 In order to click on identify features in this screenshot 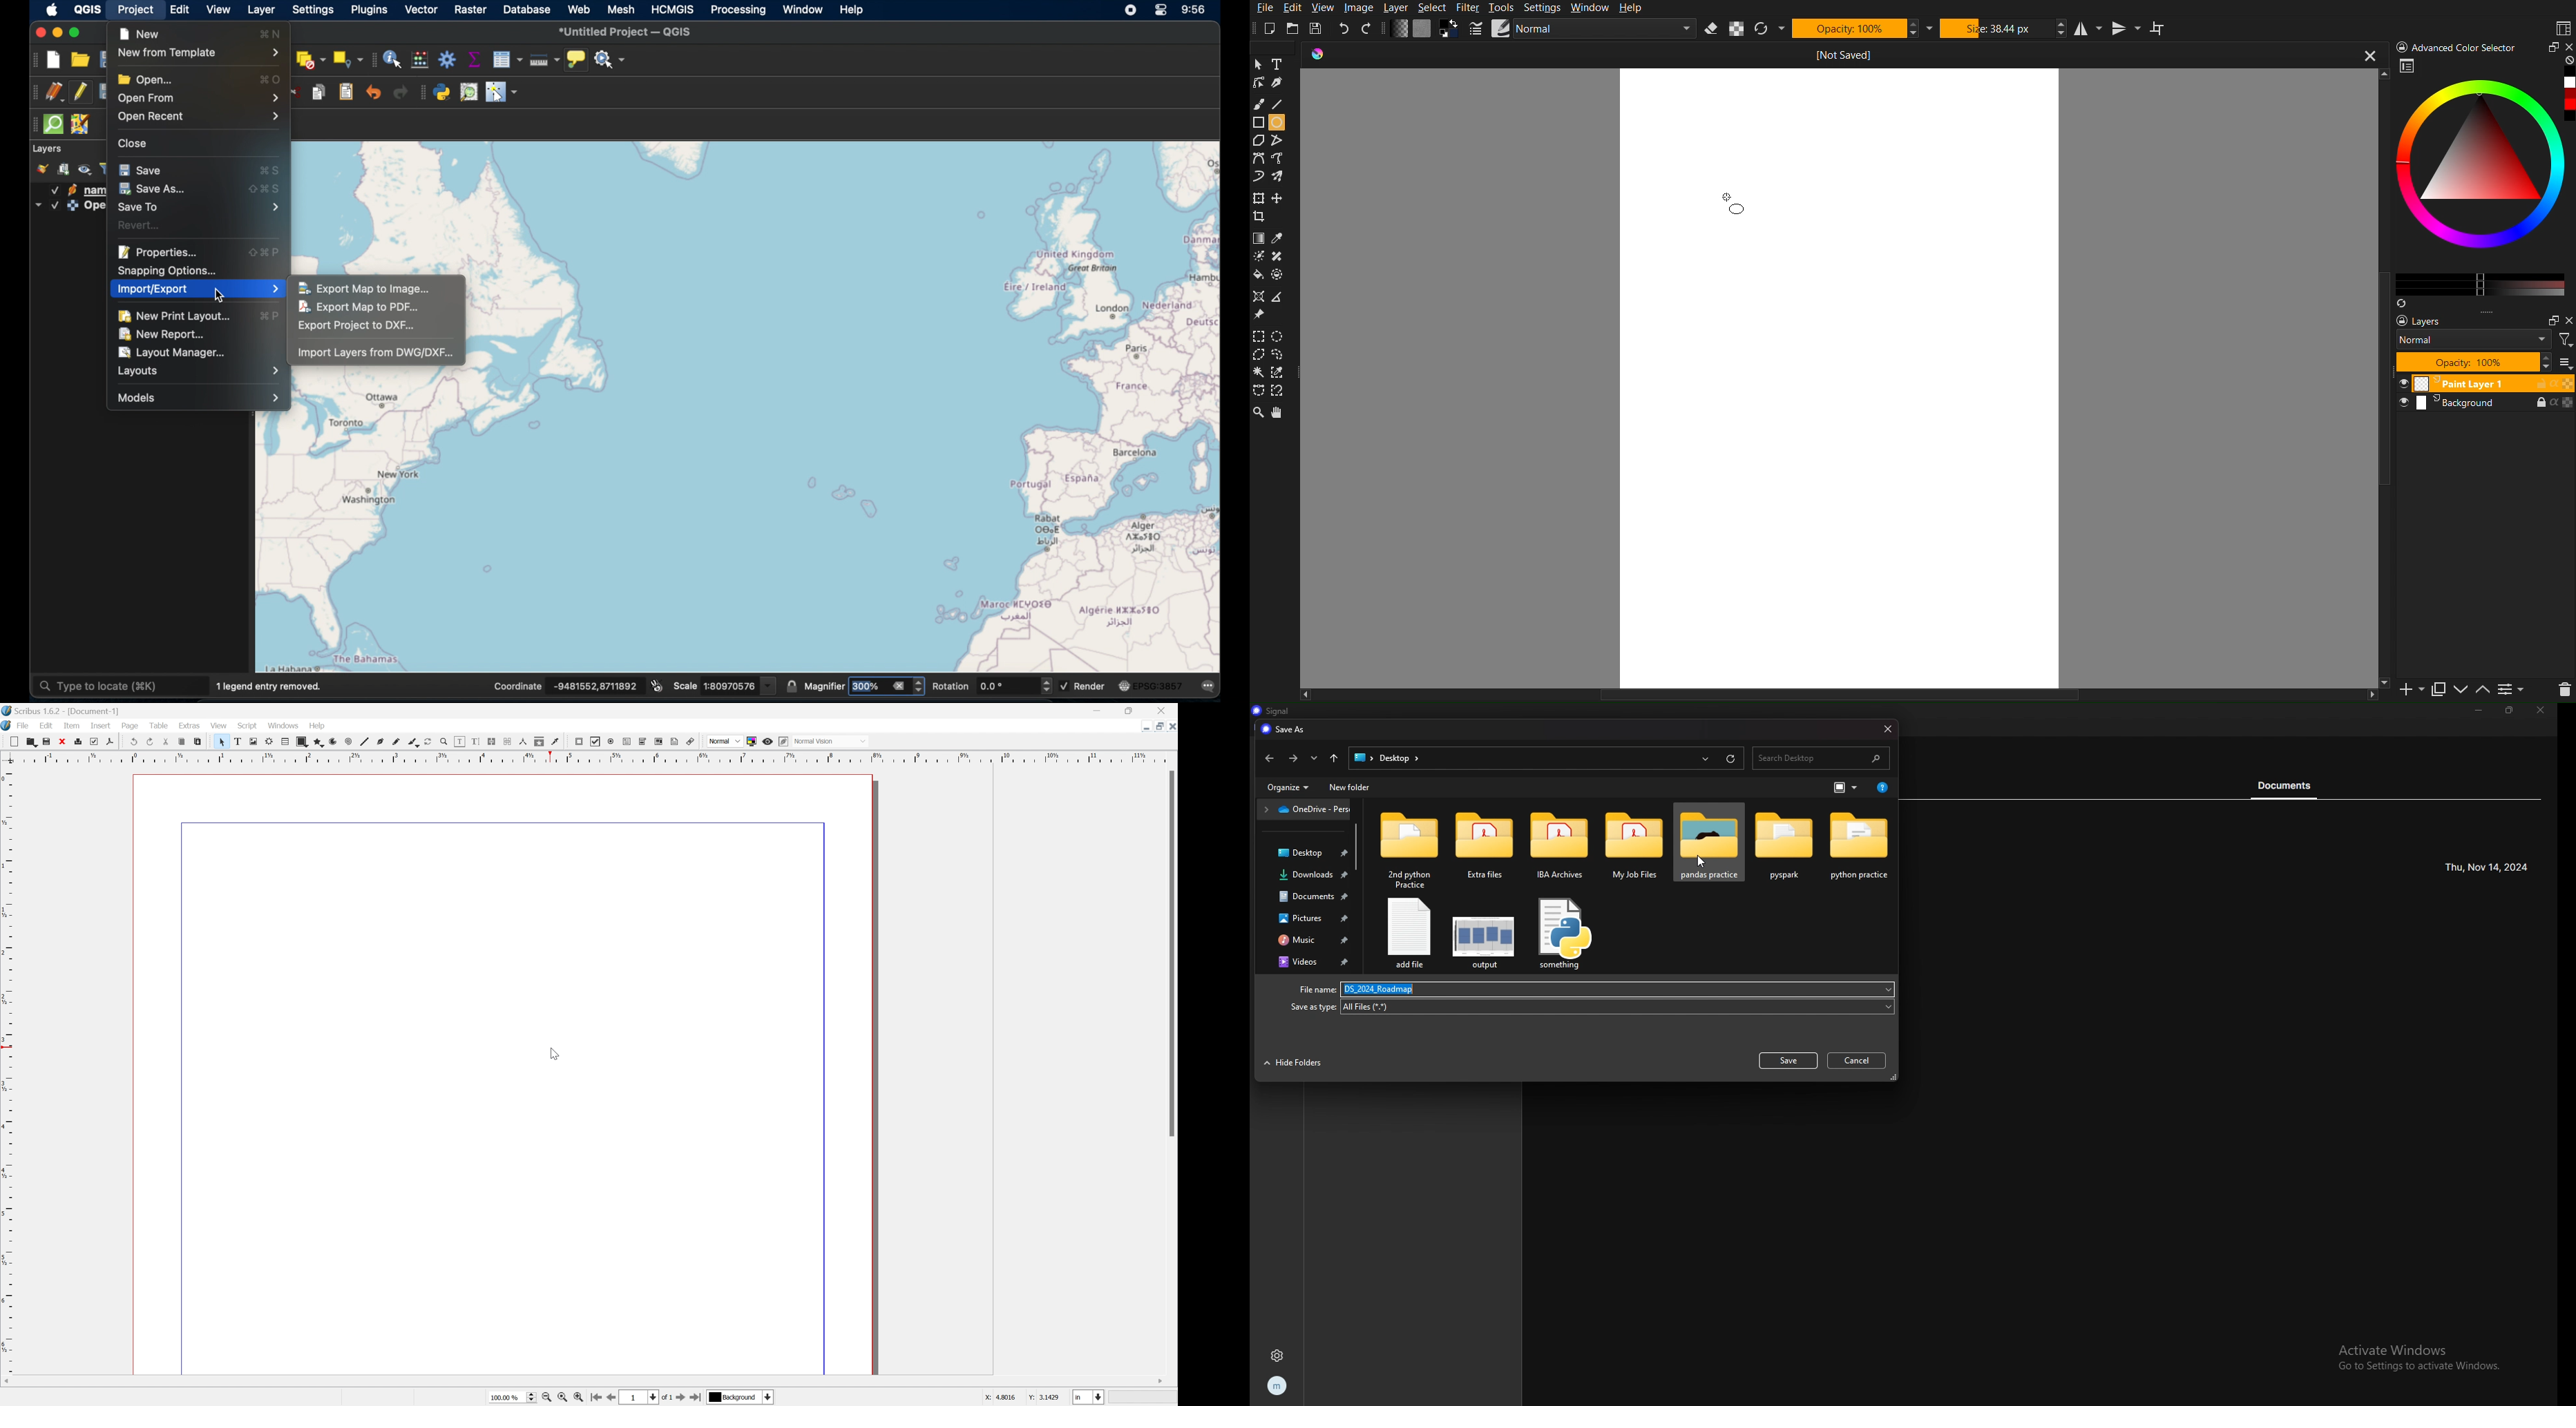, I will do `click(394, 60)`.